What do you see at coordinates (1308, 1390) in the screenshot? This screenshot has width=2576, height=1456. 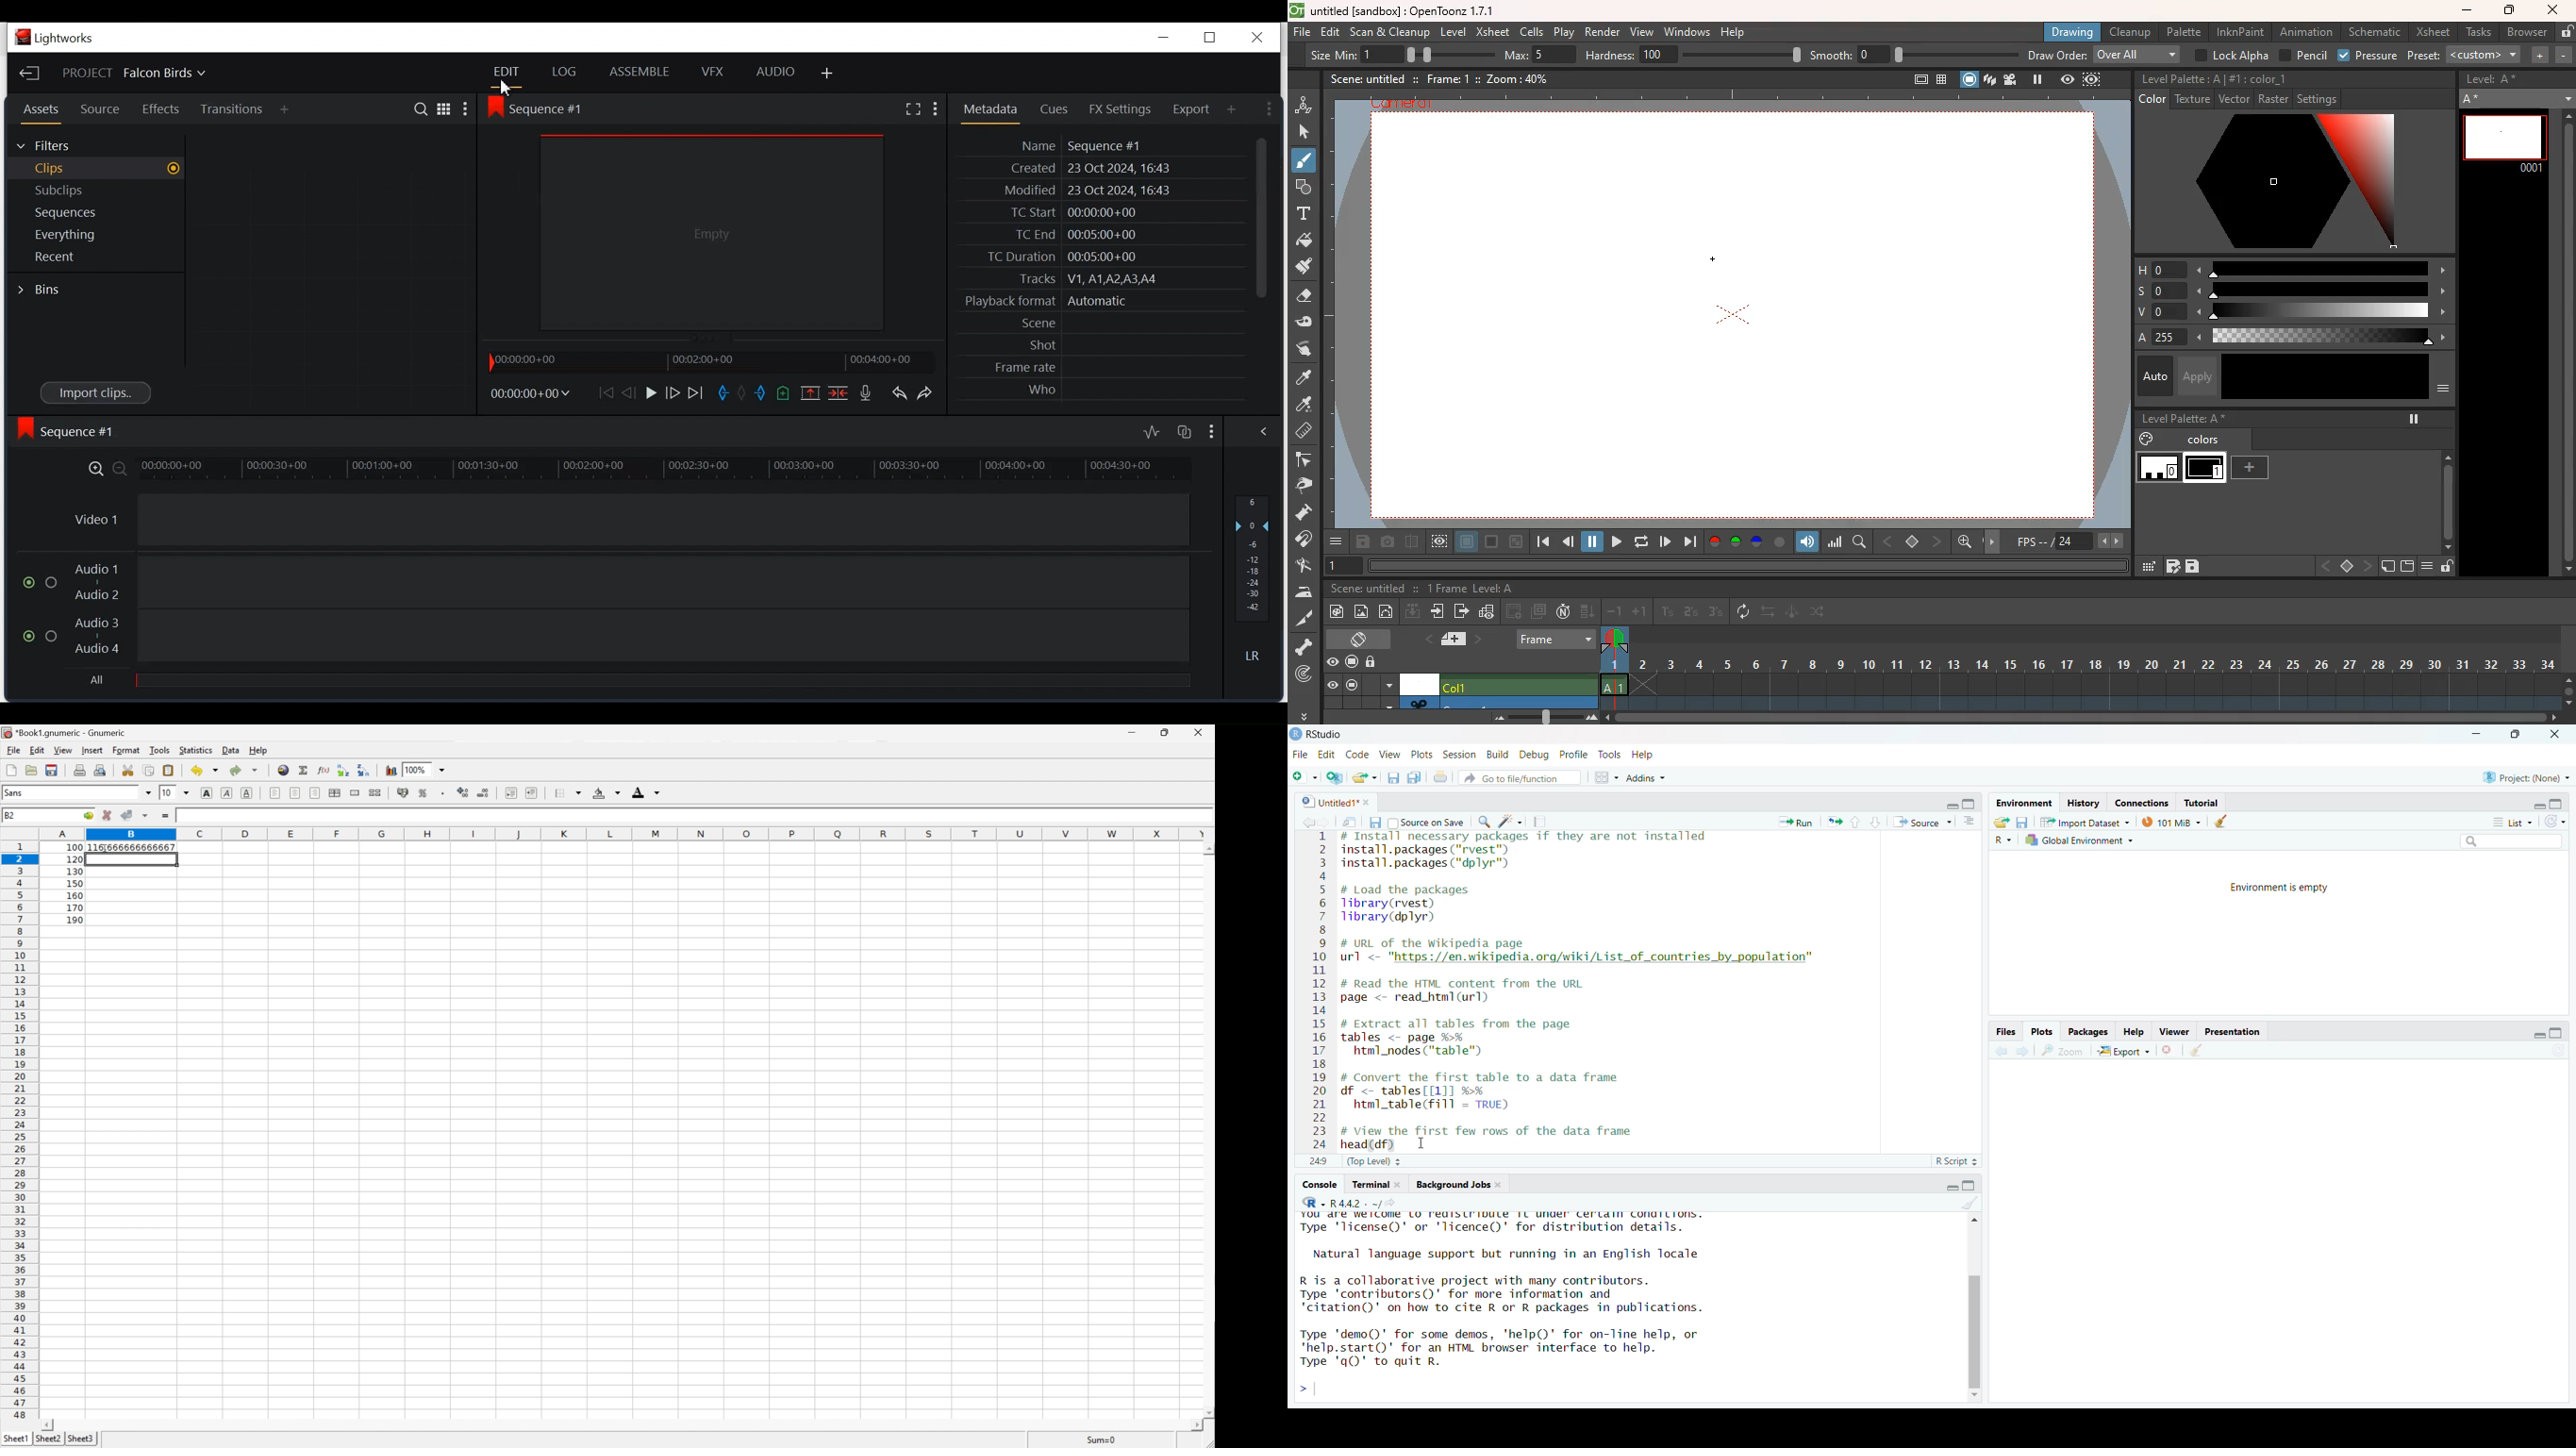 I see `start typing` at bounding box center [1308, 1390].